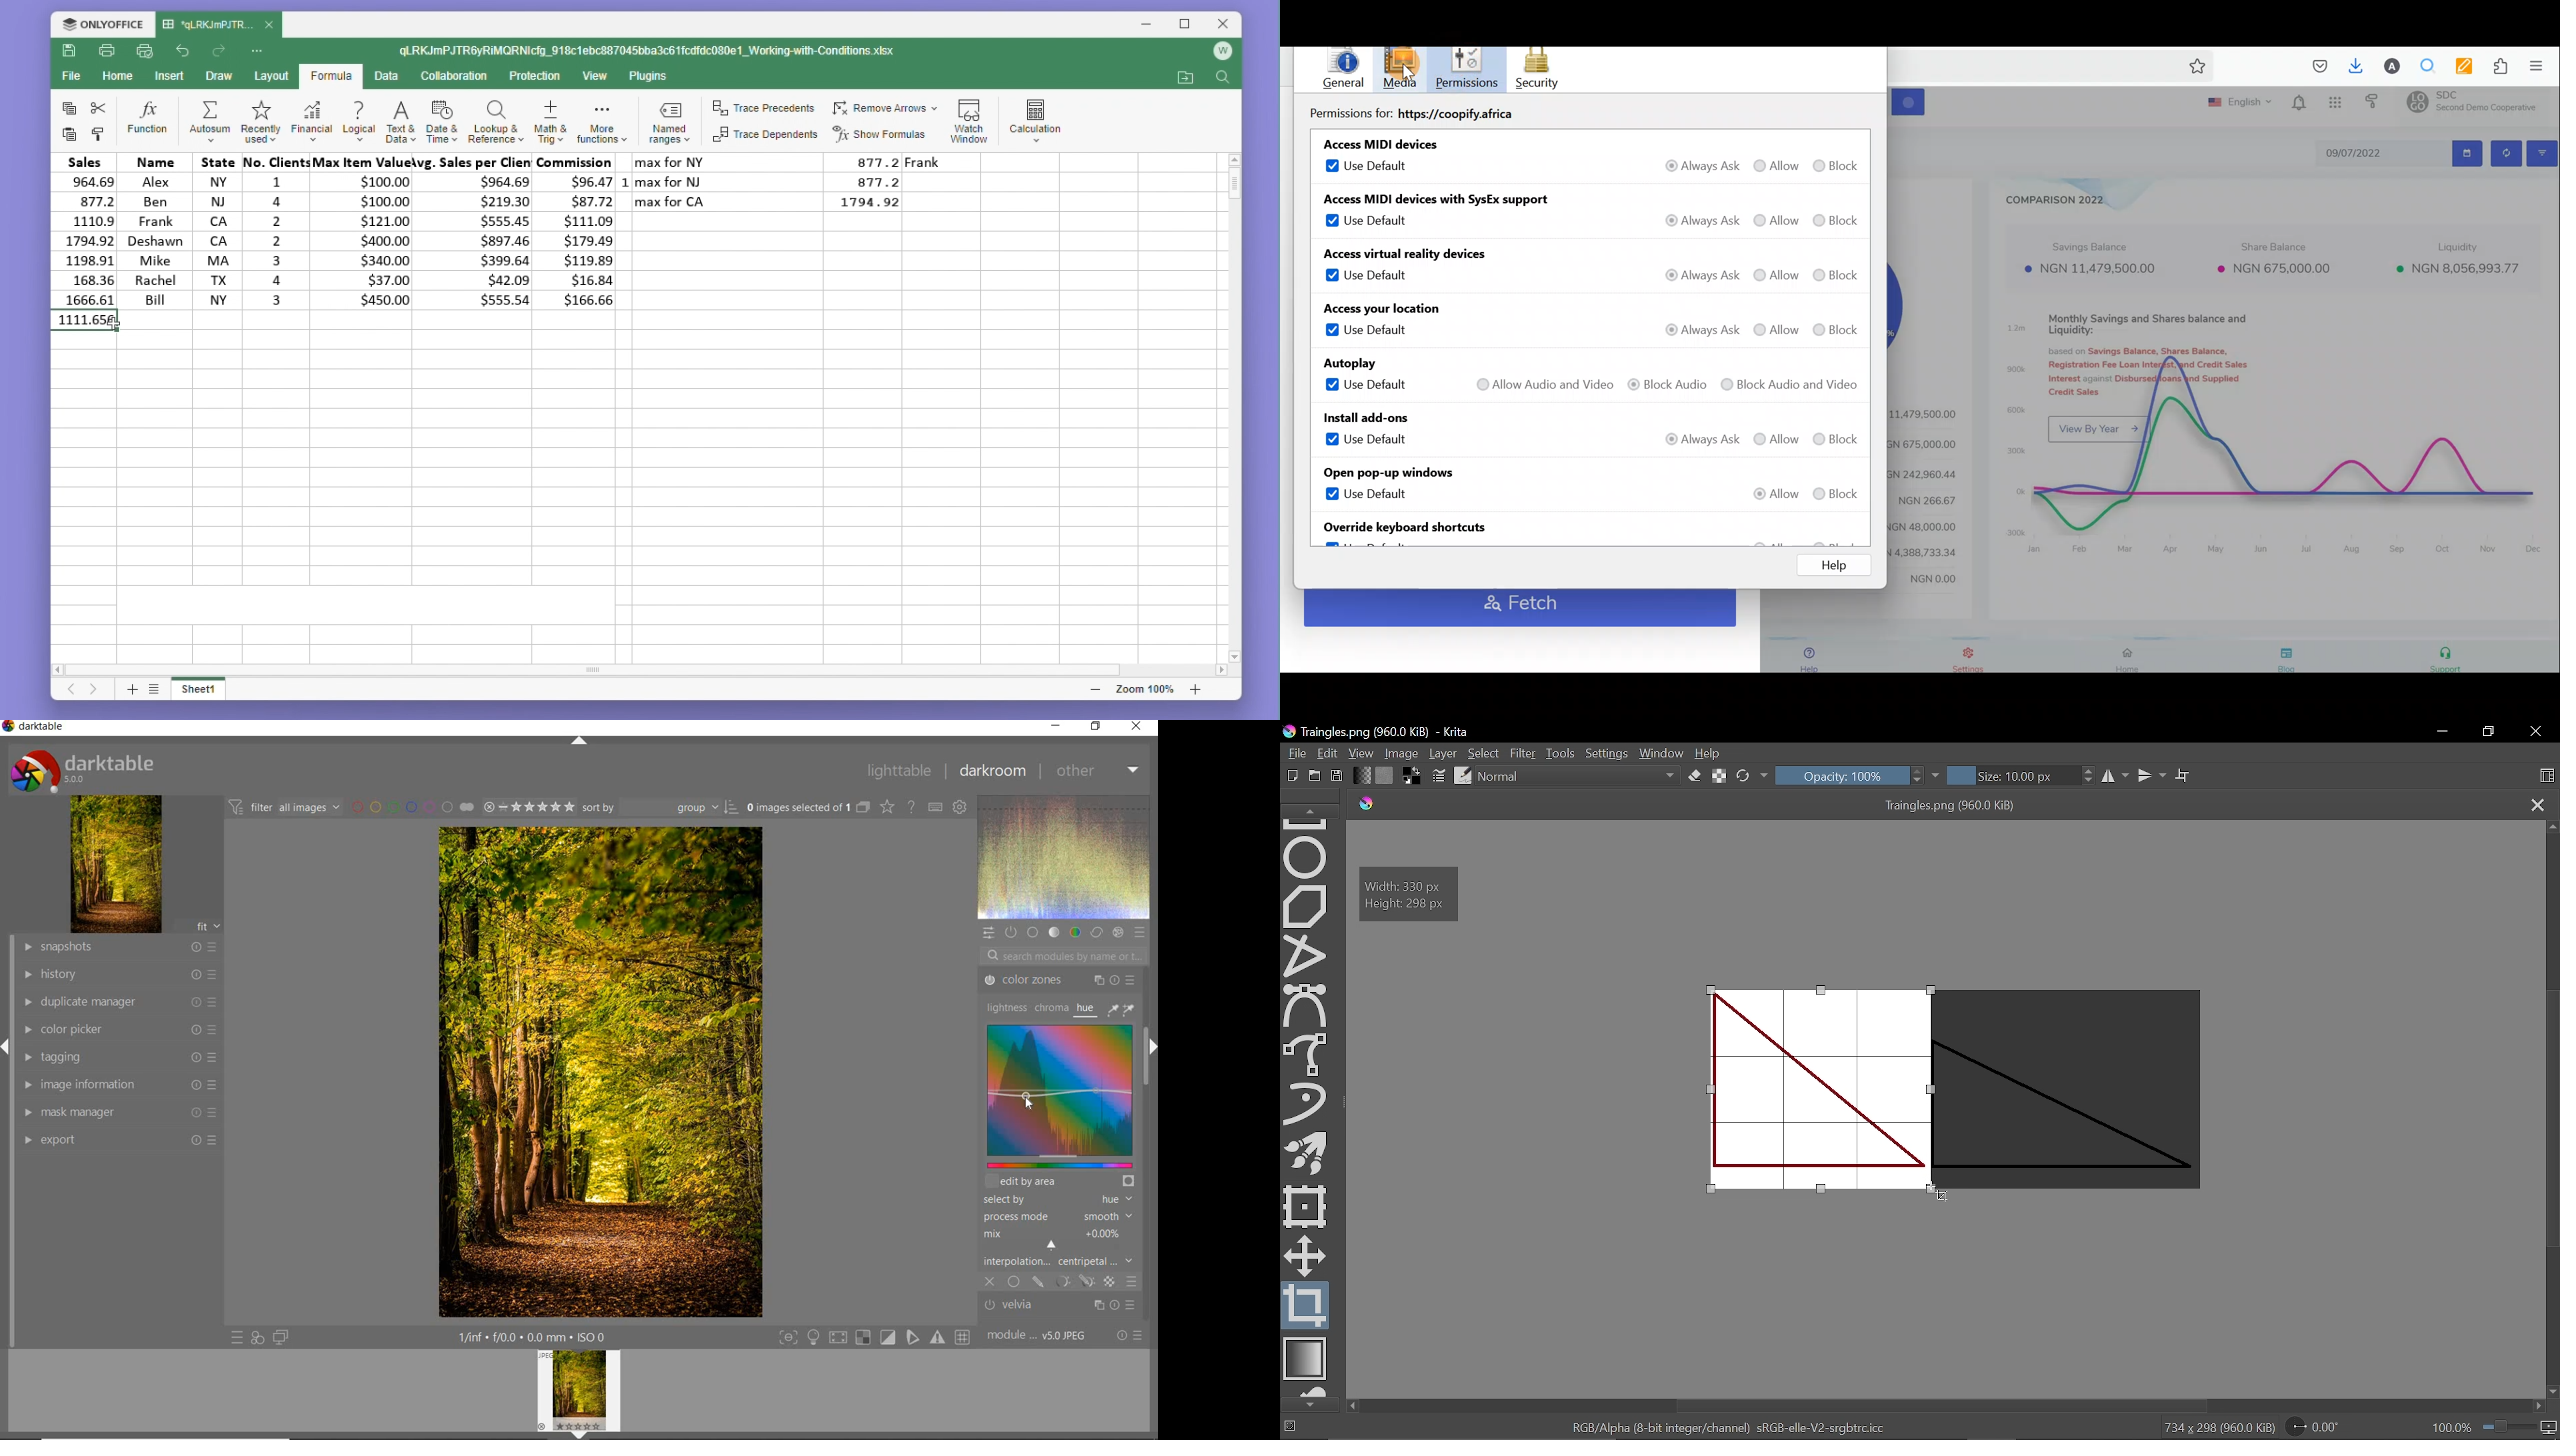  I want to click on DUPLICATE MANAGER, so click(119, 1001).